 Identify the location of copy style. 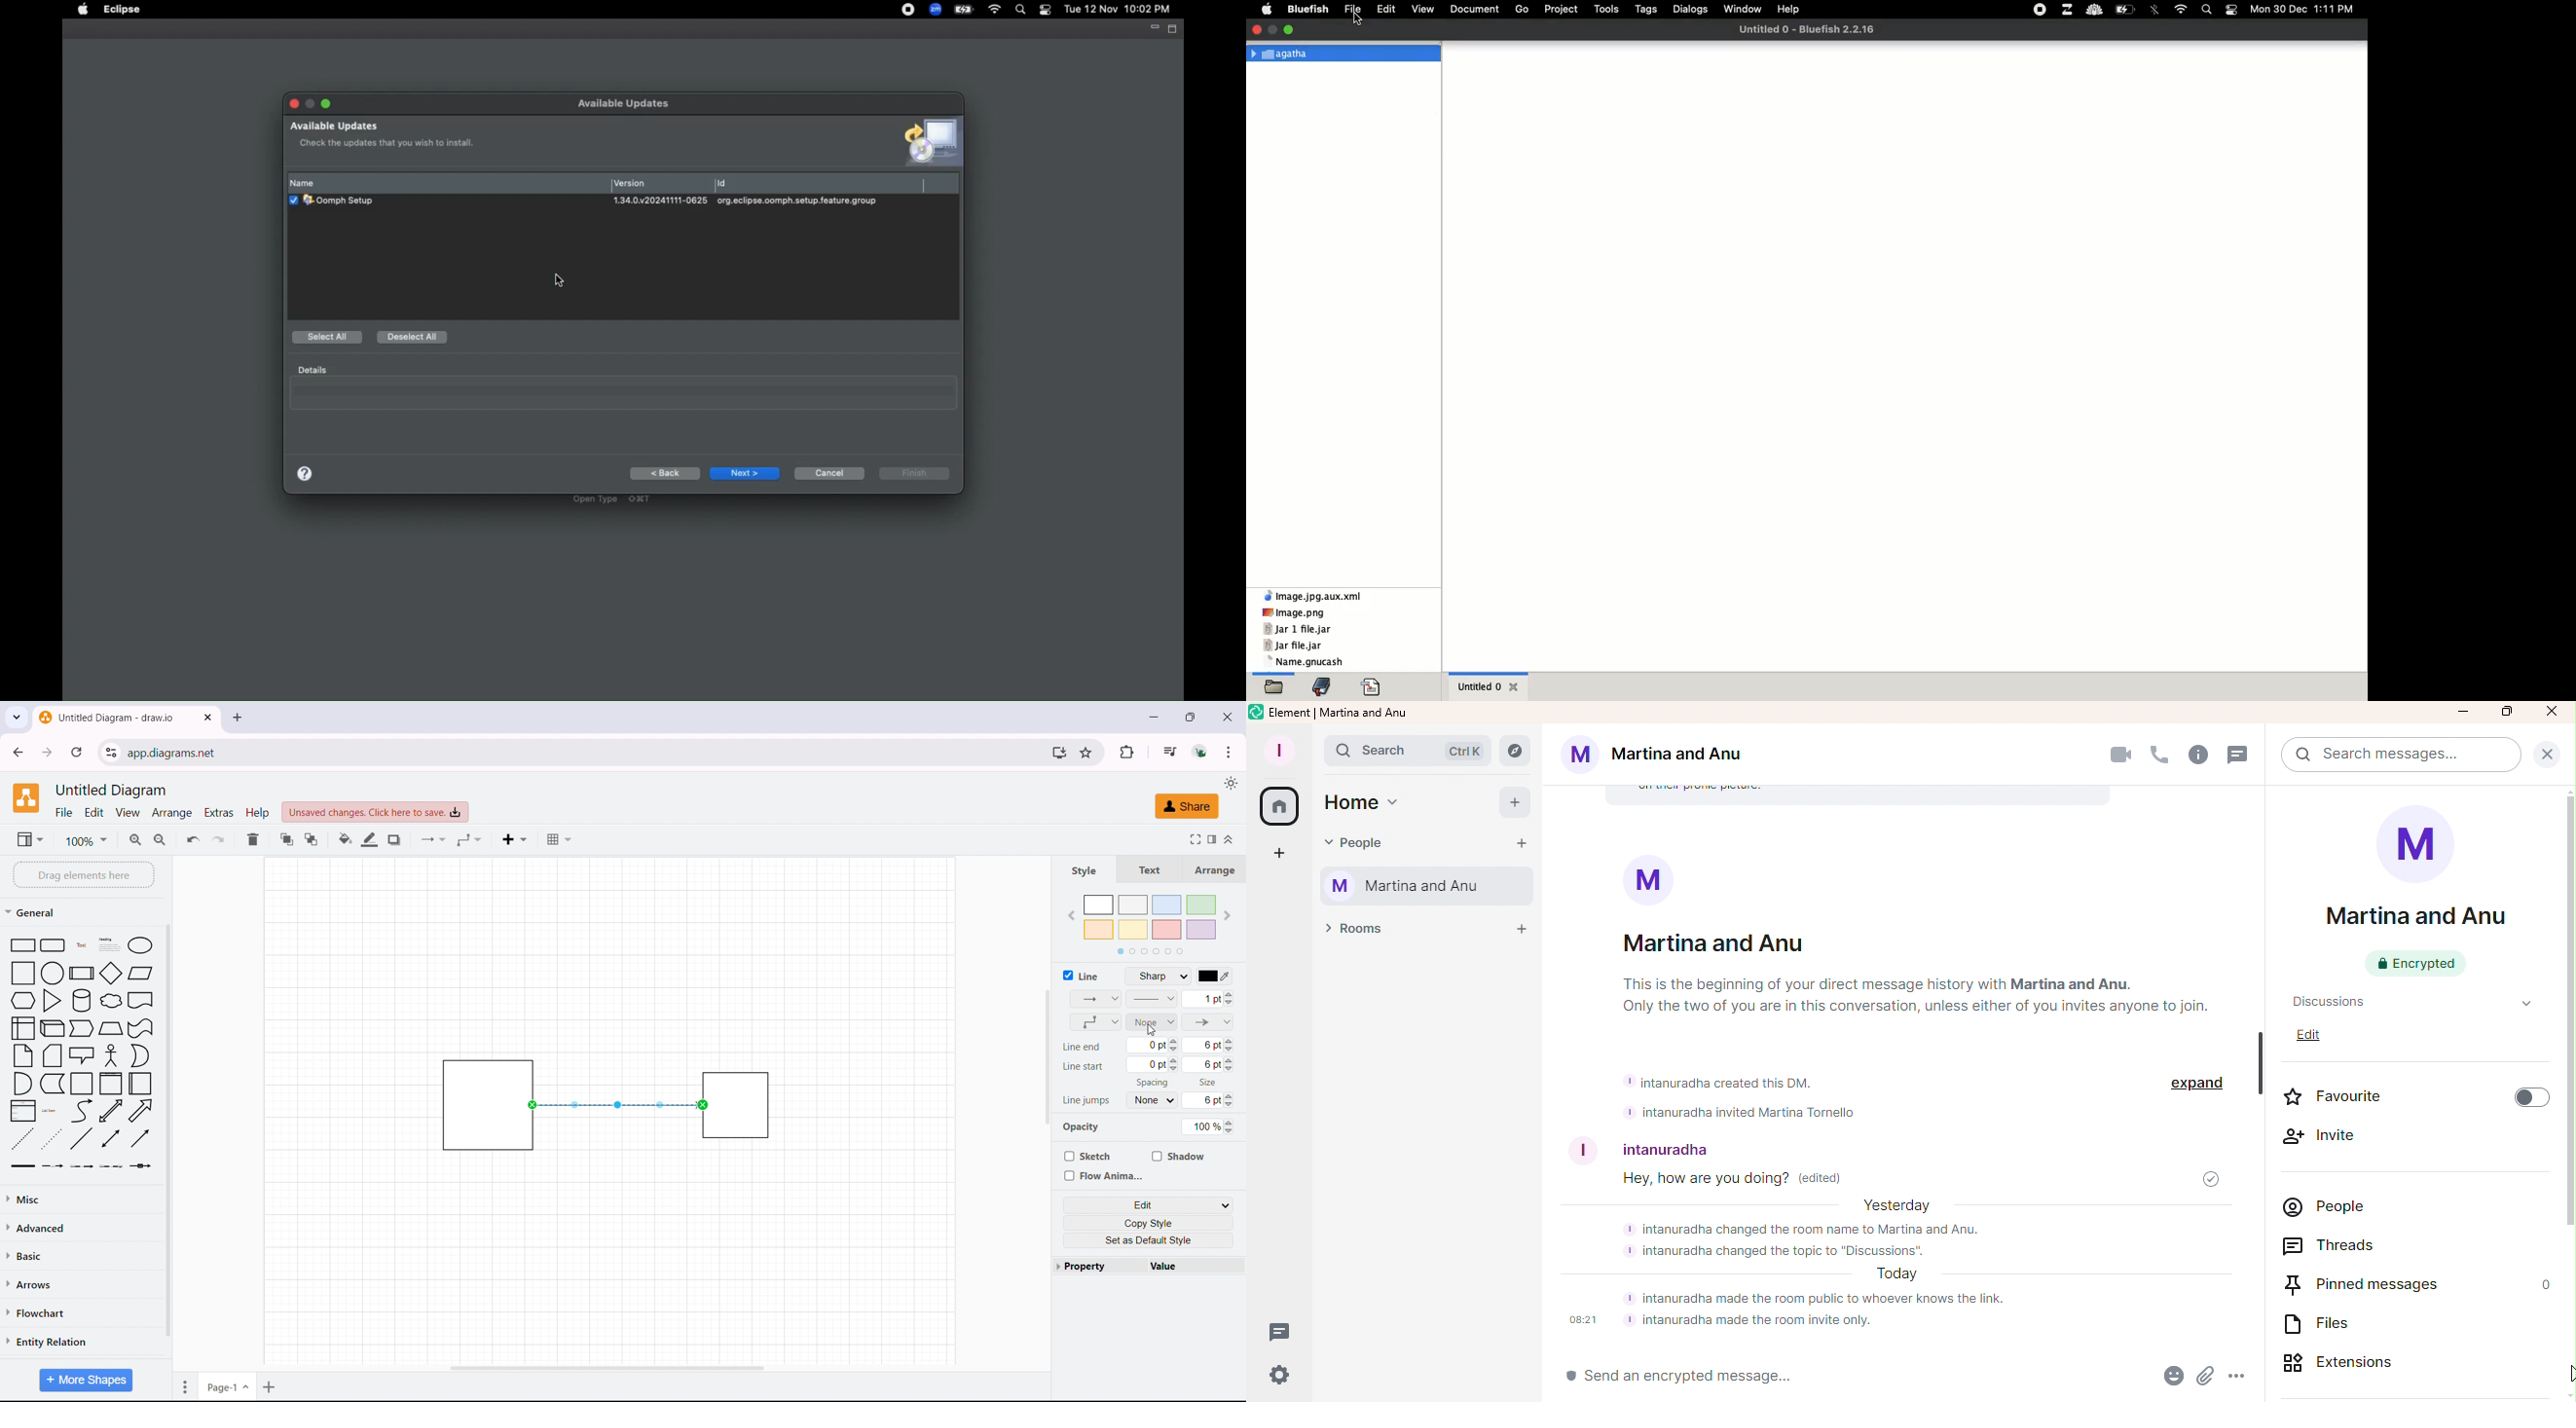
(1150, 1222).